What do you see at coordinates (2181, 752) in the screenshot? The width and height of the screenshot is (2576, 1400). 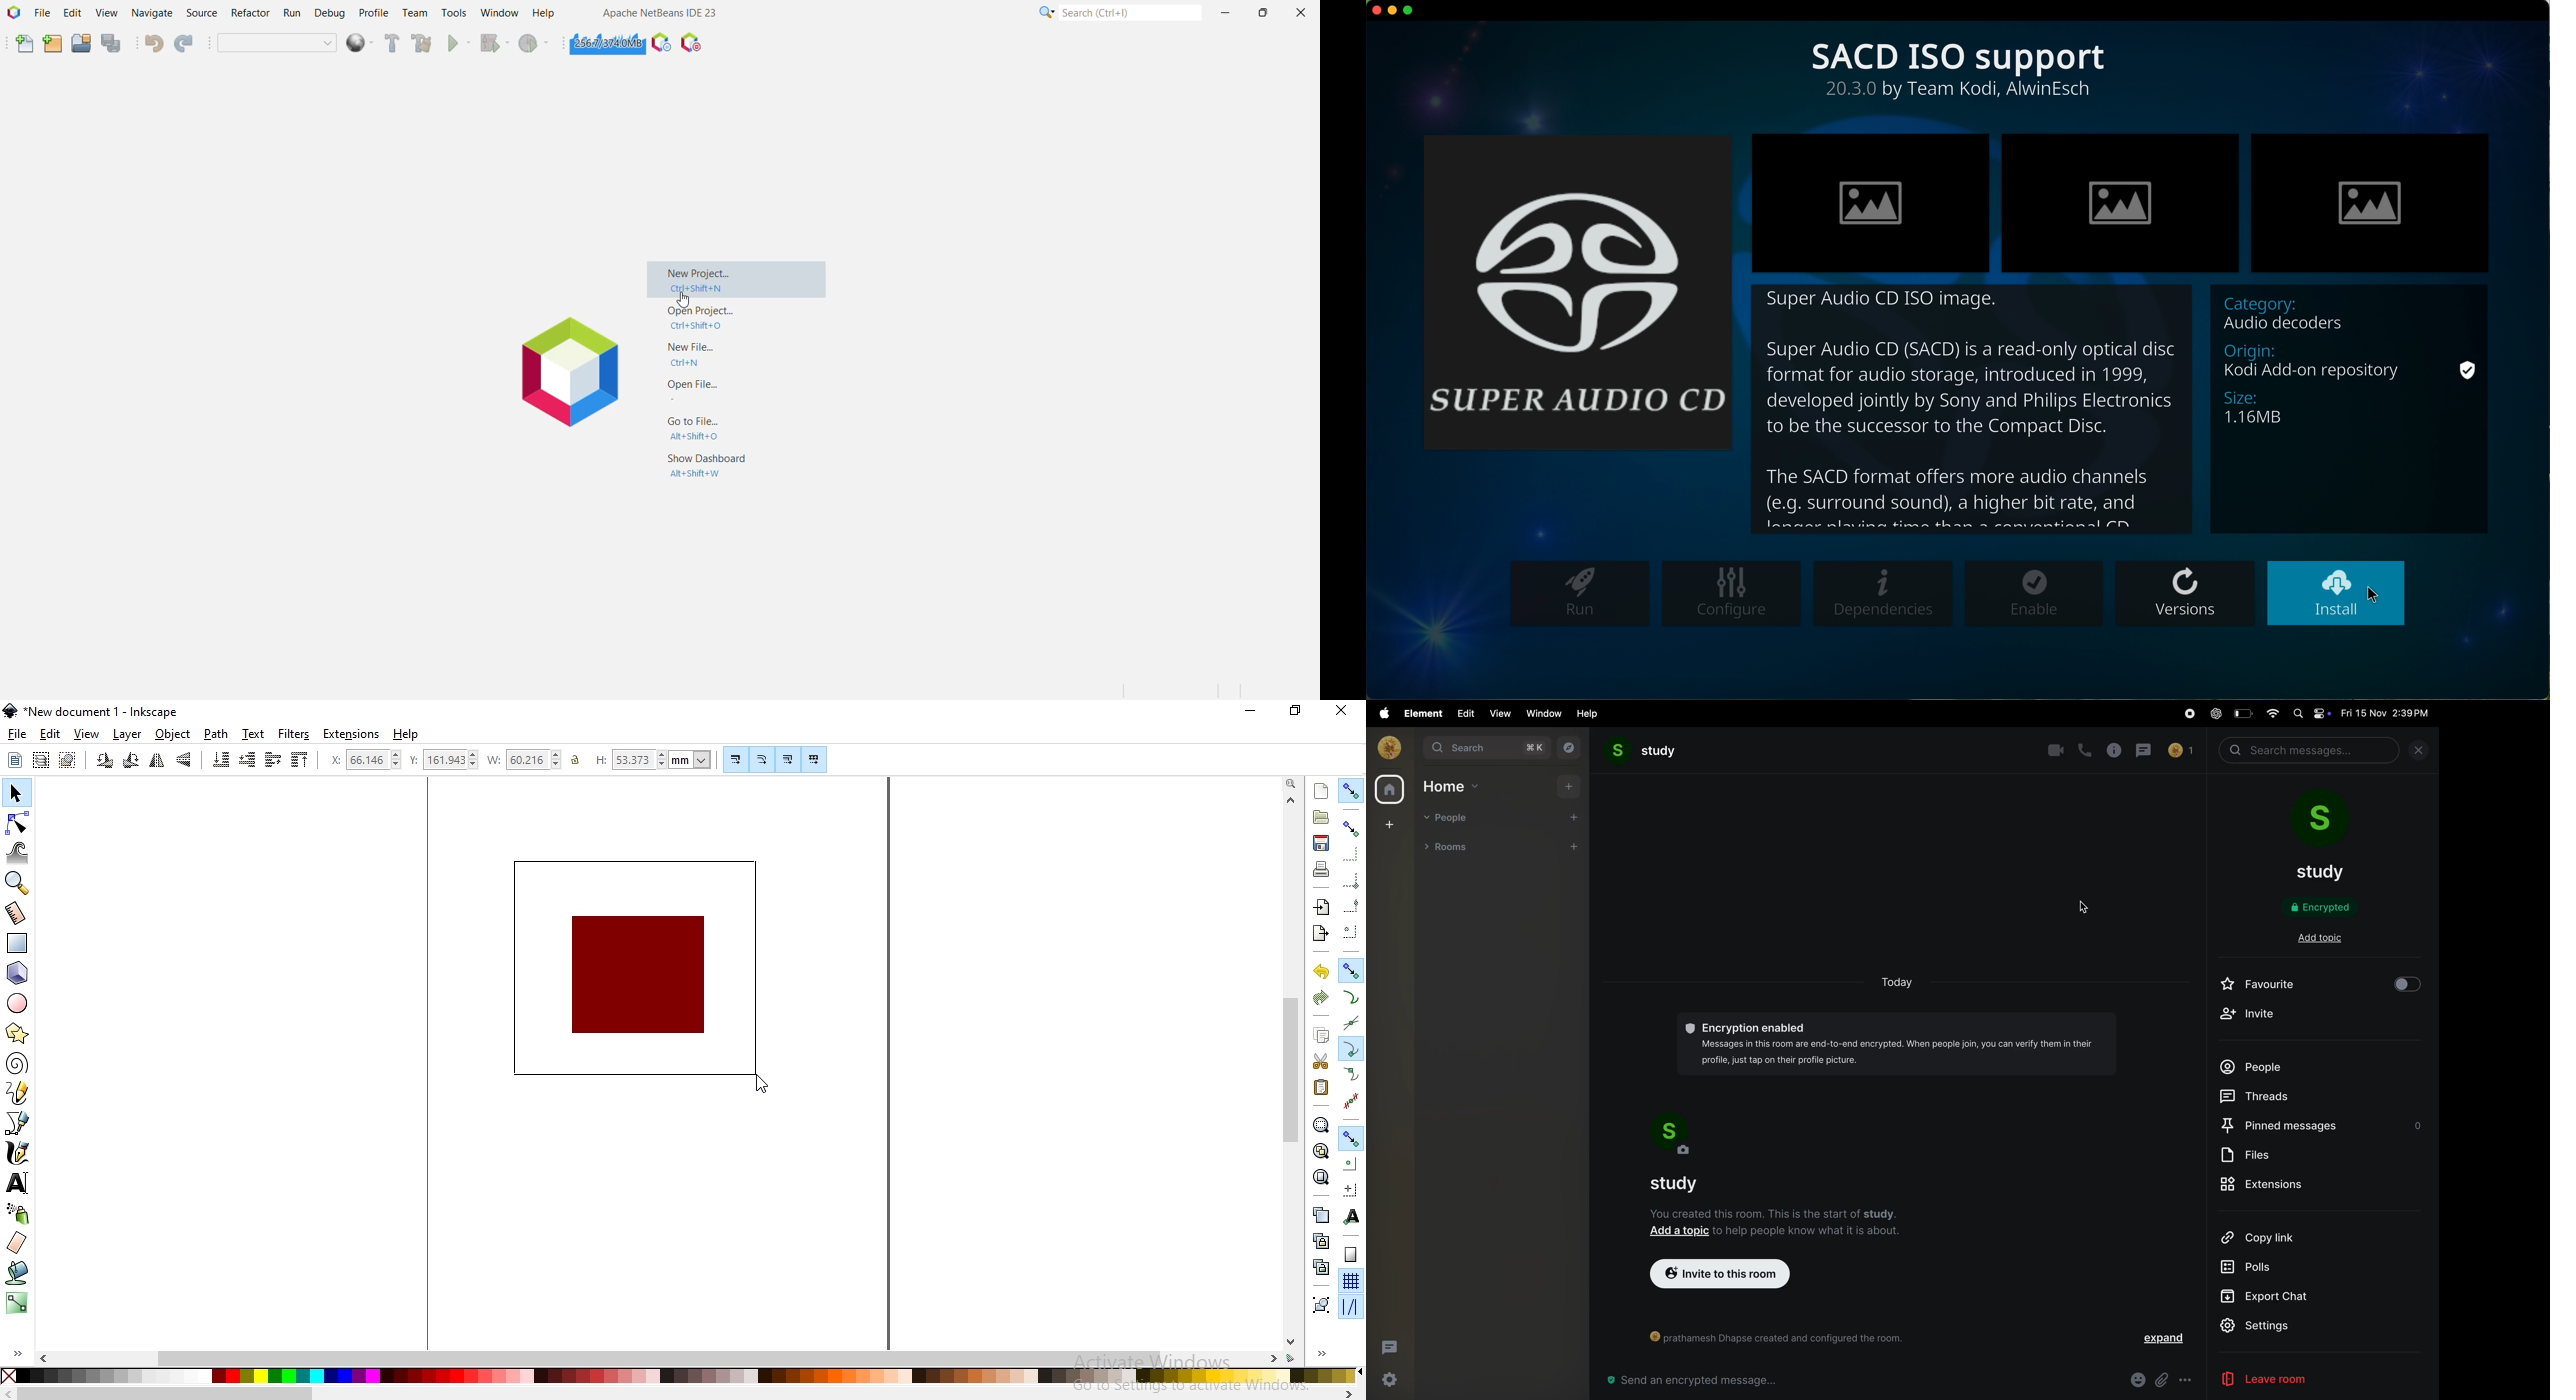 I see `no of people` at bounding box center [2181, 752].